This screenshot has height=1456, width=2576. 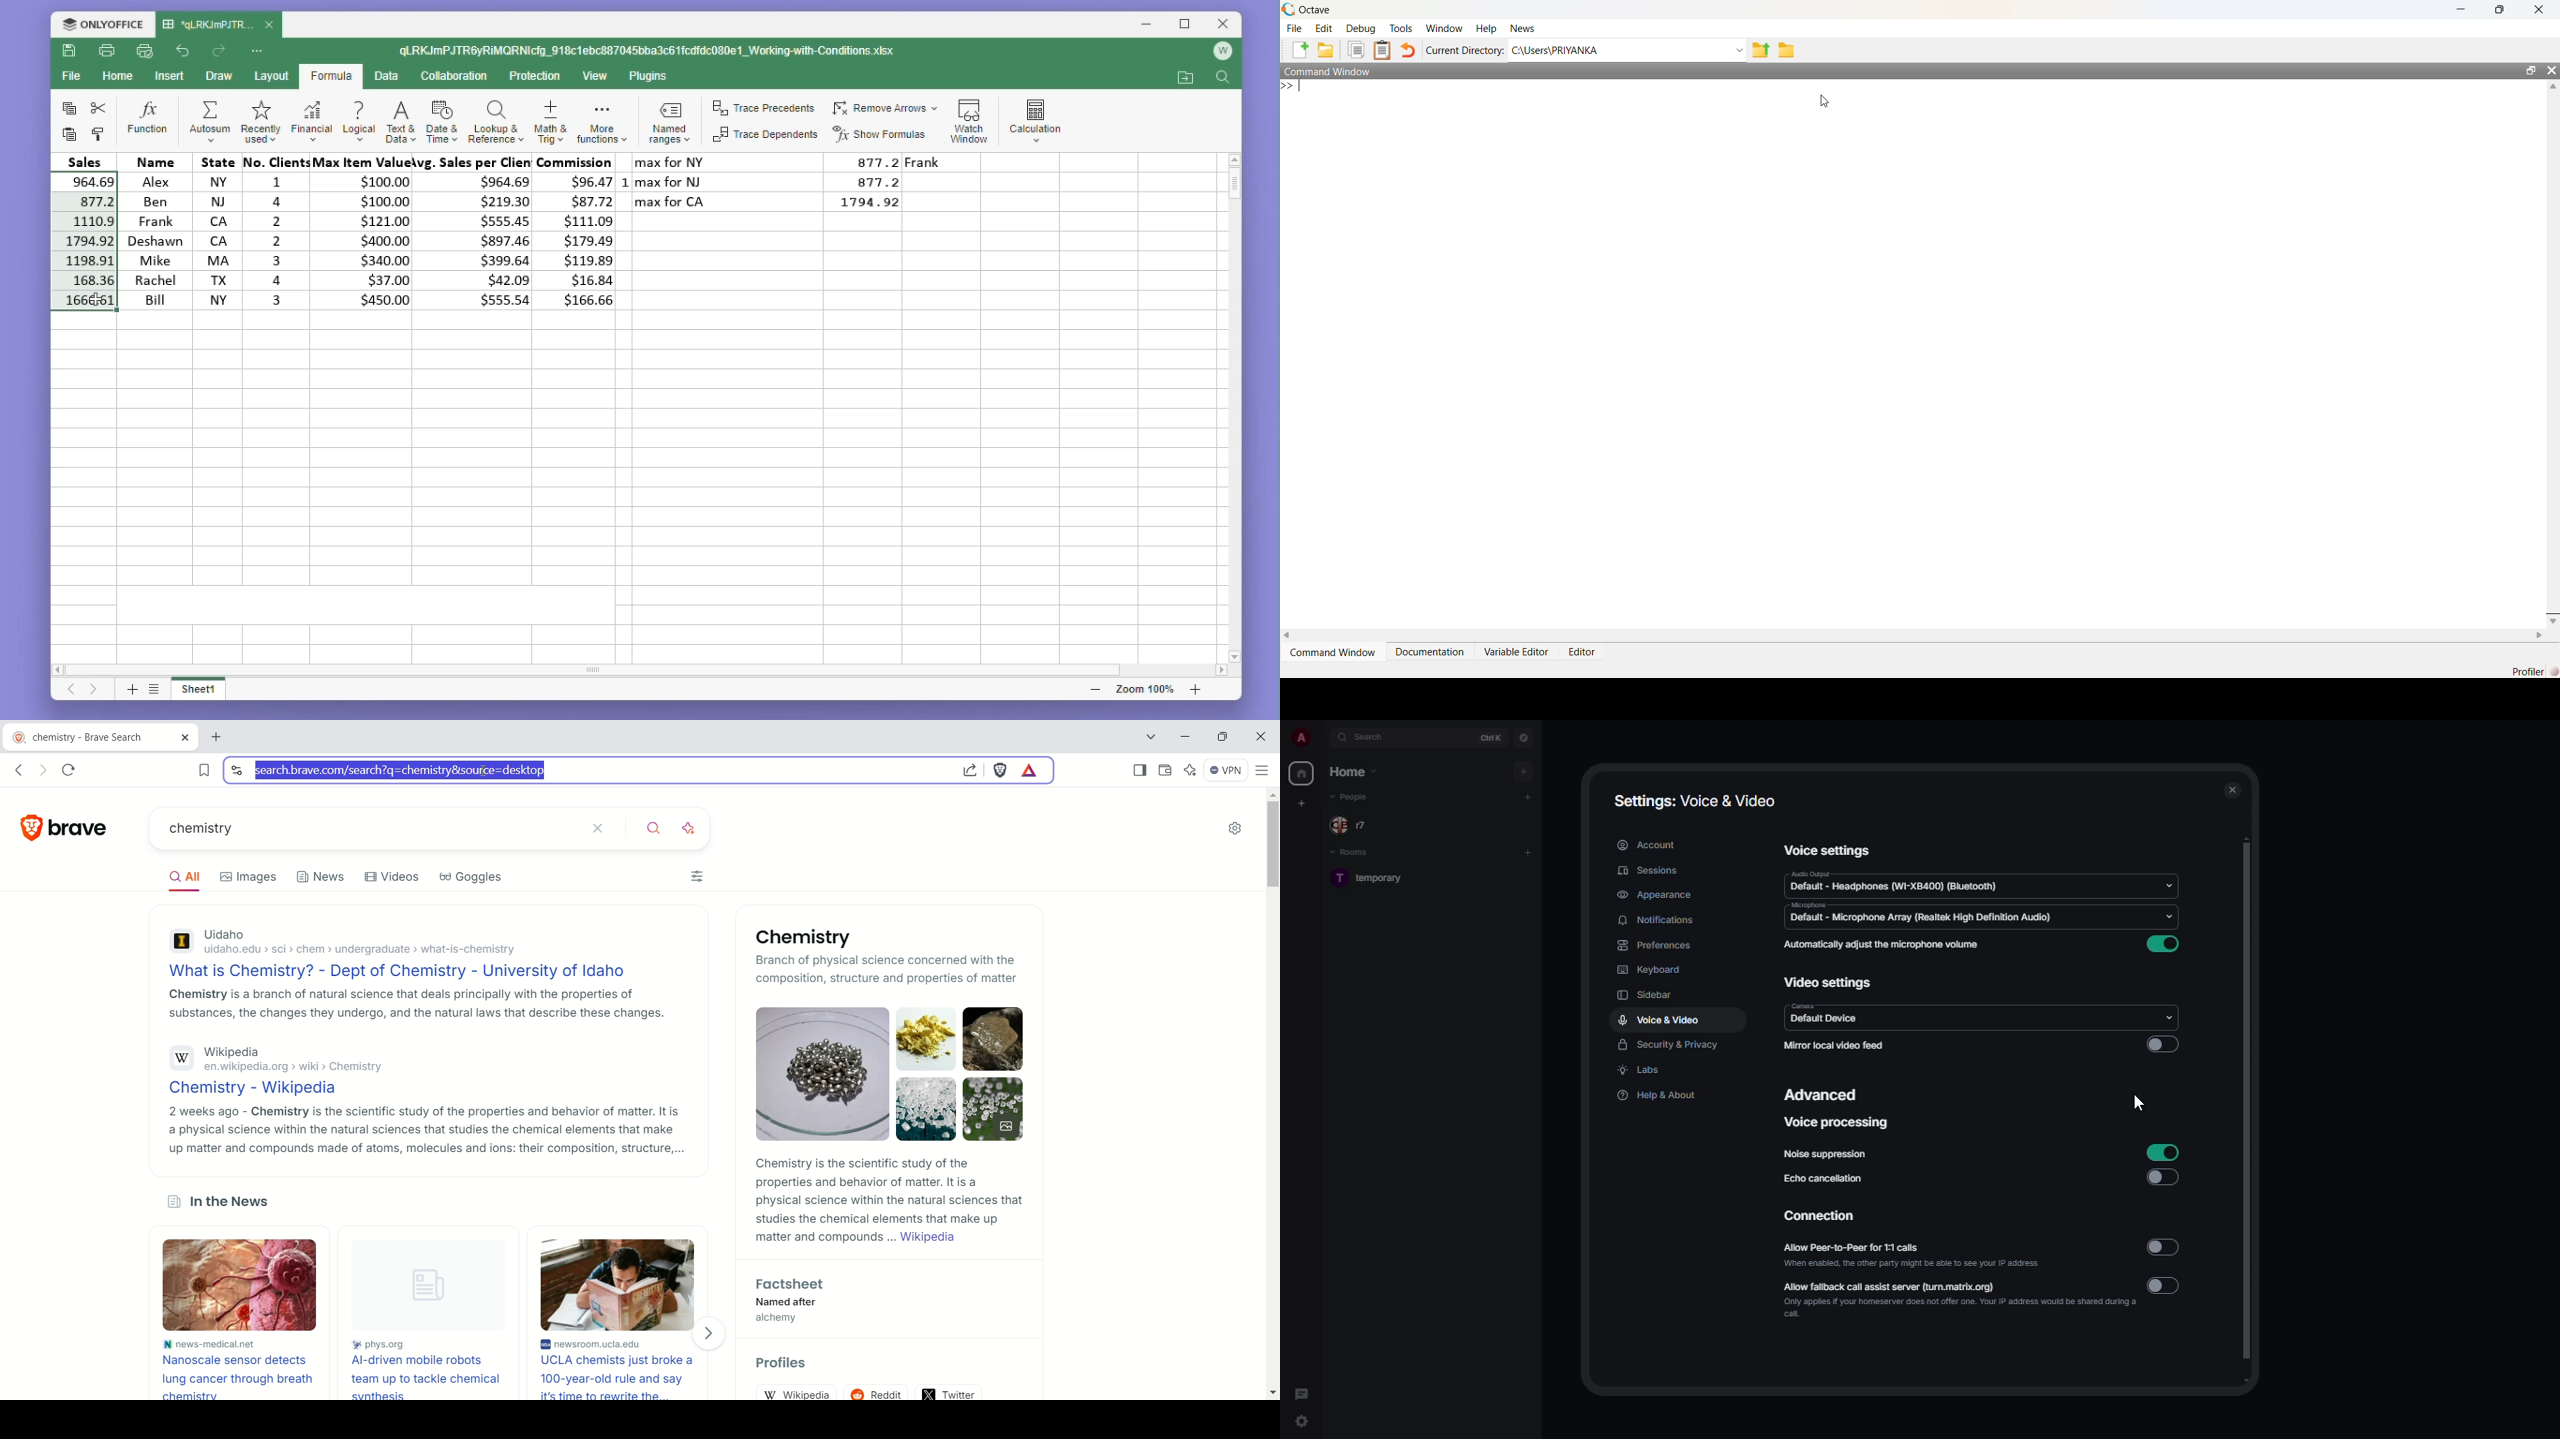 What do you see at coordinates (101, 738) in the screenshot?
I see `current tab` at bounding box center [101, 738].